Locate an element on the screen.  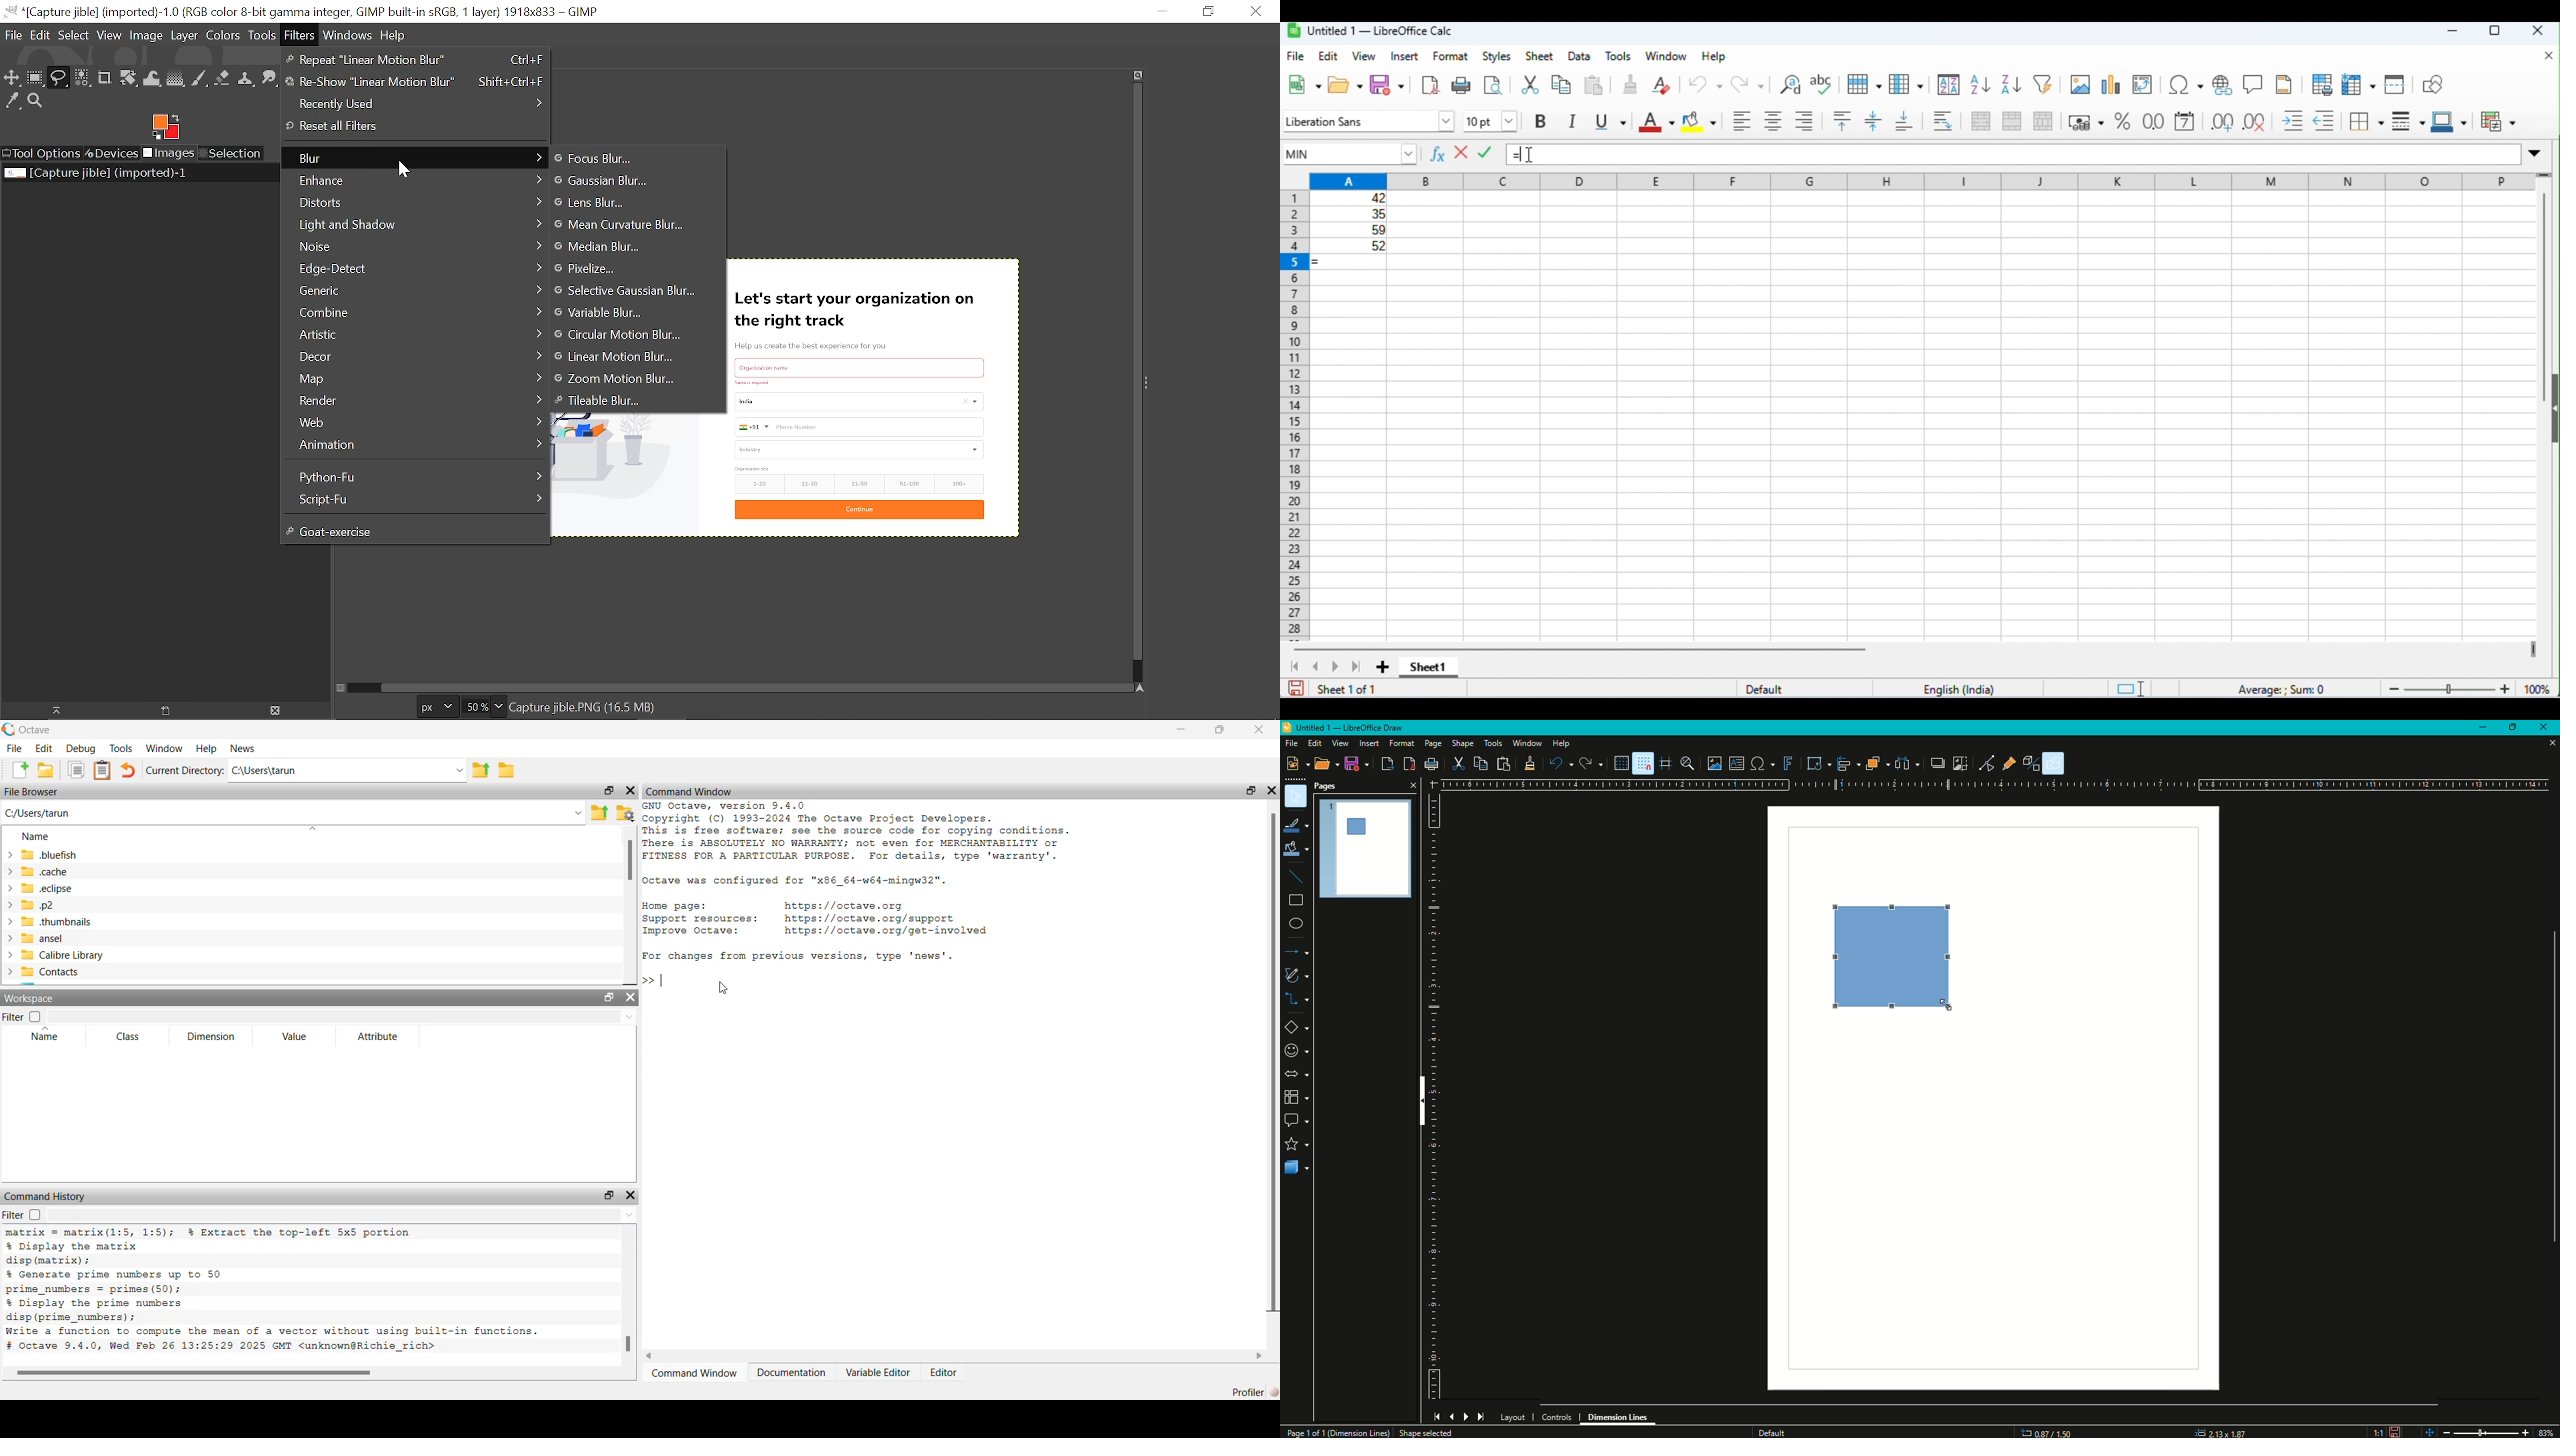
Current zoom is located at coordinates (474, 706).